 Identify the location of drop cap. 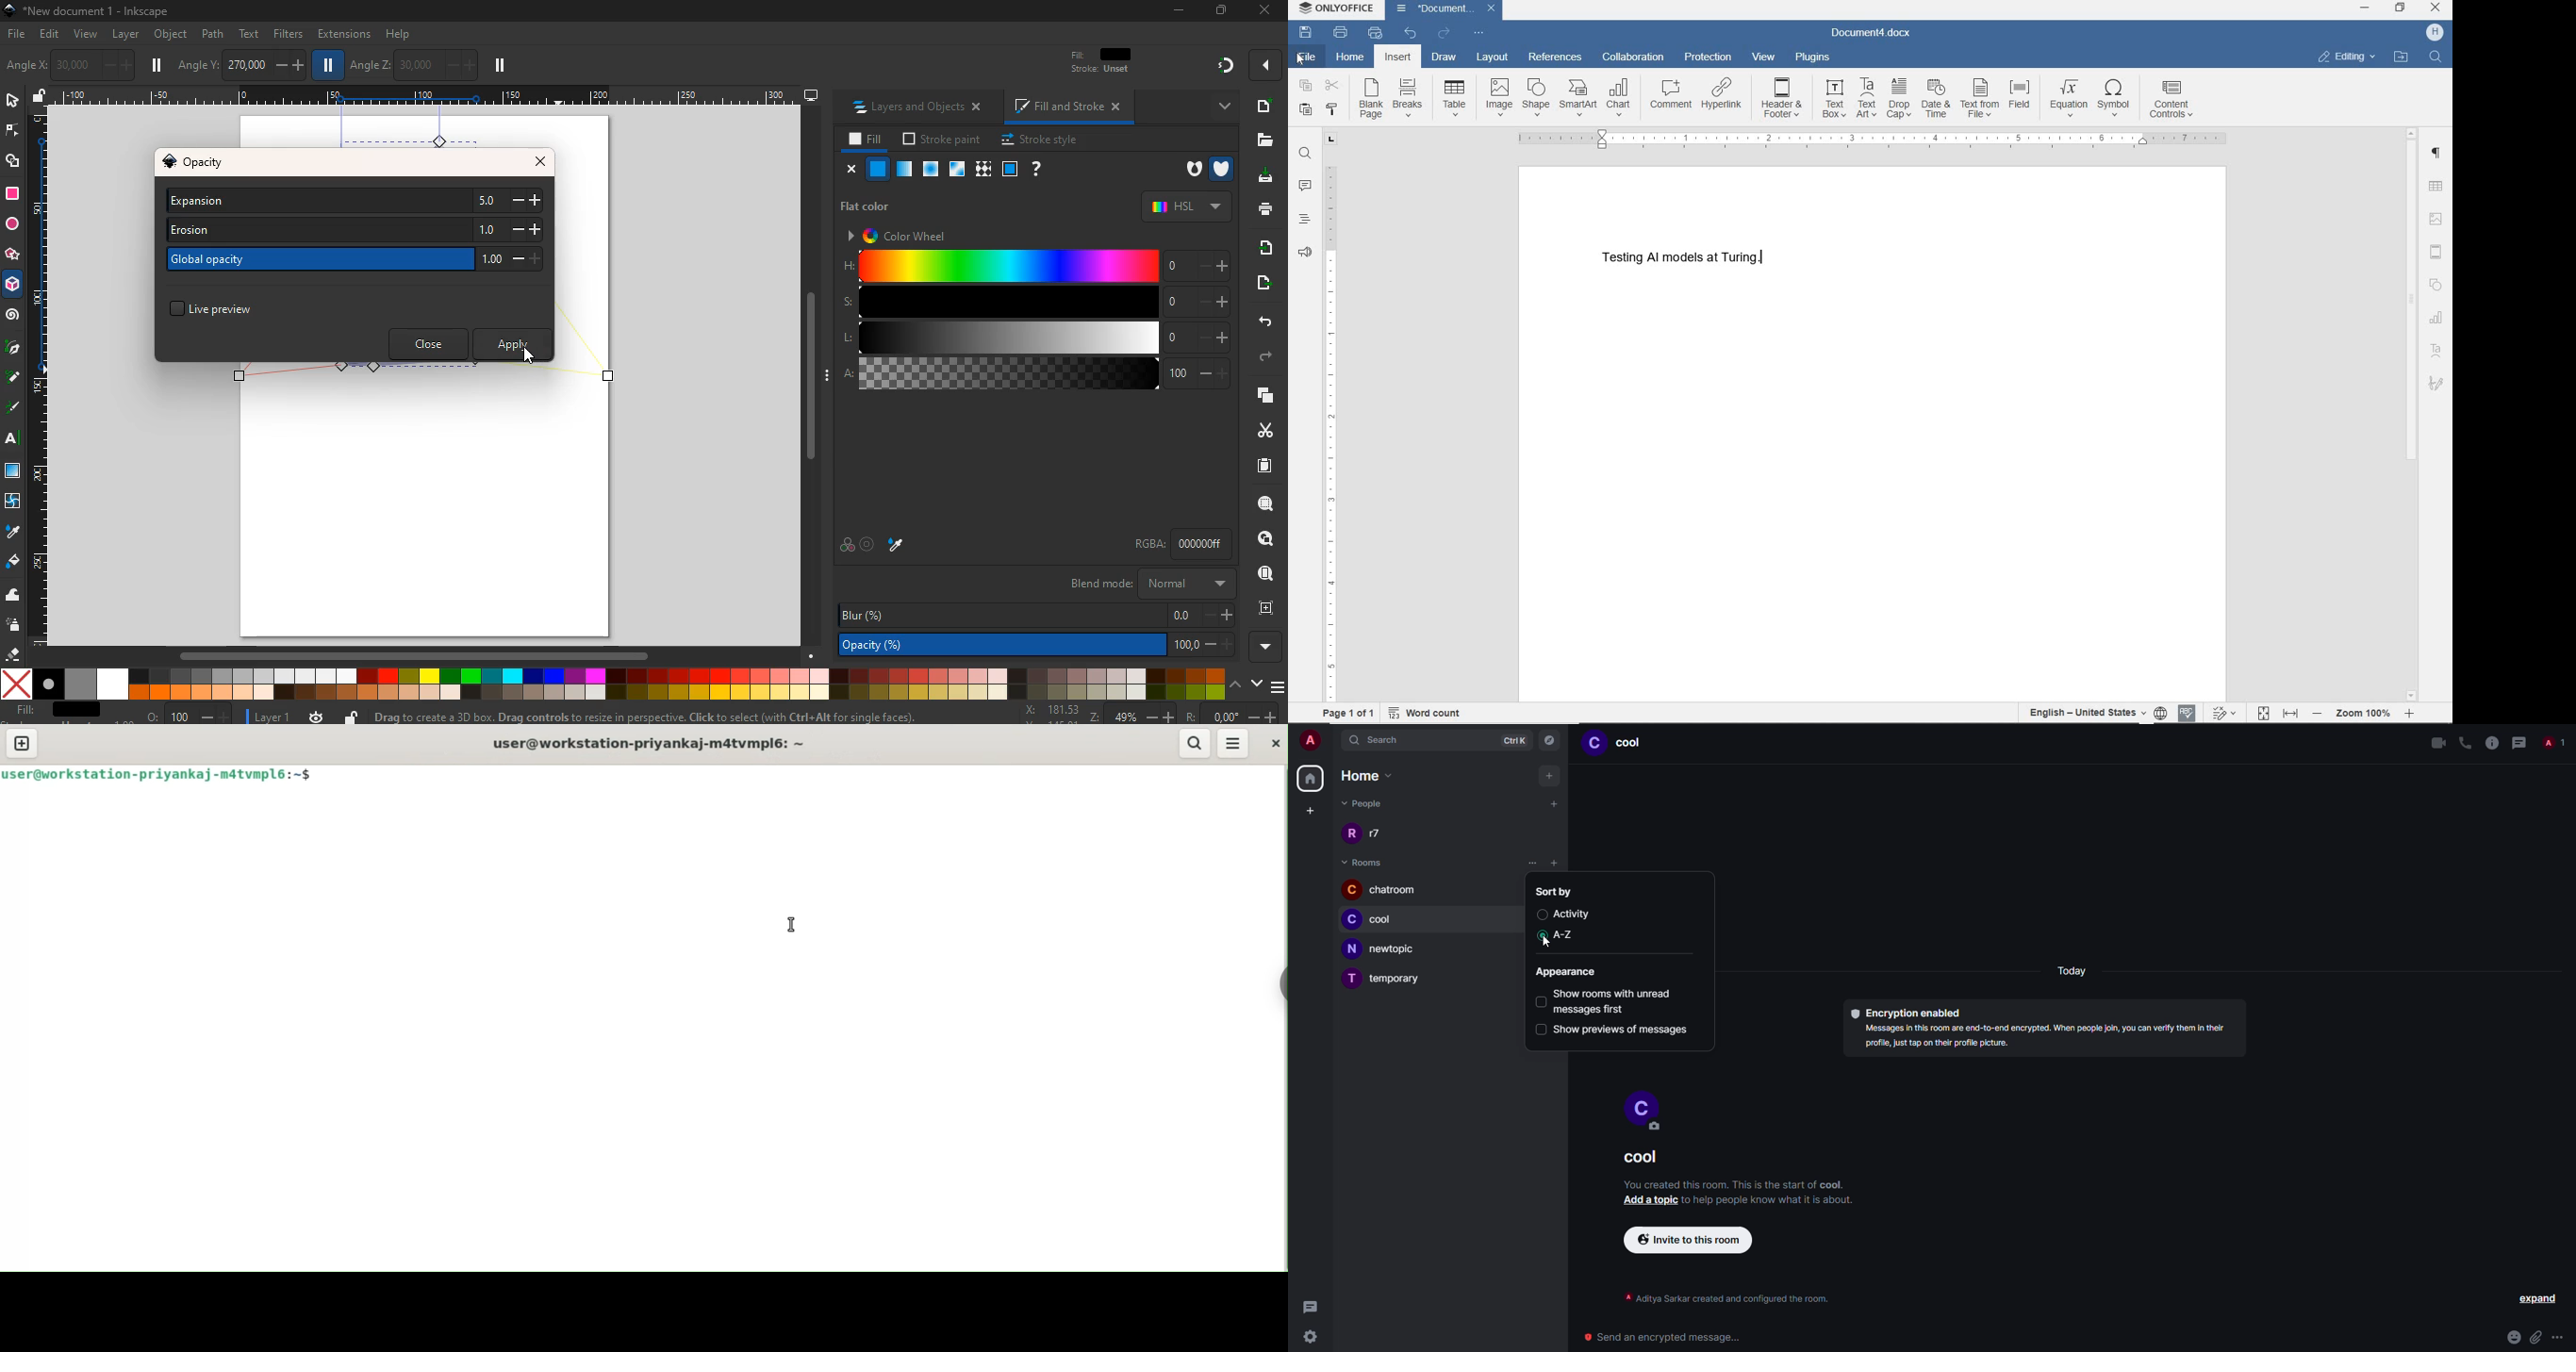
(1898, 97).